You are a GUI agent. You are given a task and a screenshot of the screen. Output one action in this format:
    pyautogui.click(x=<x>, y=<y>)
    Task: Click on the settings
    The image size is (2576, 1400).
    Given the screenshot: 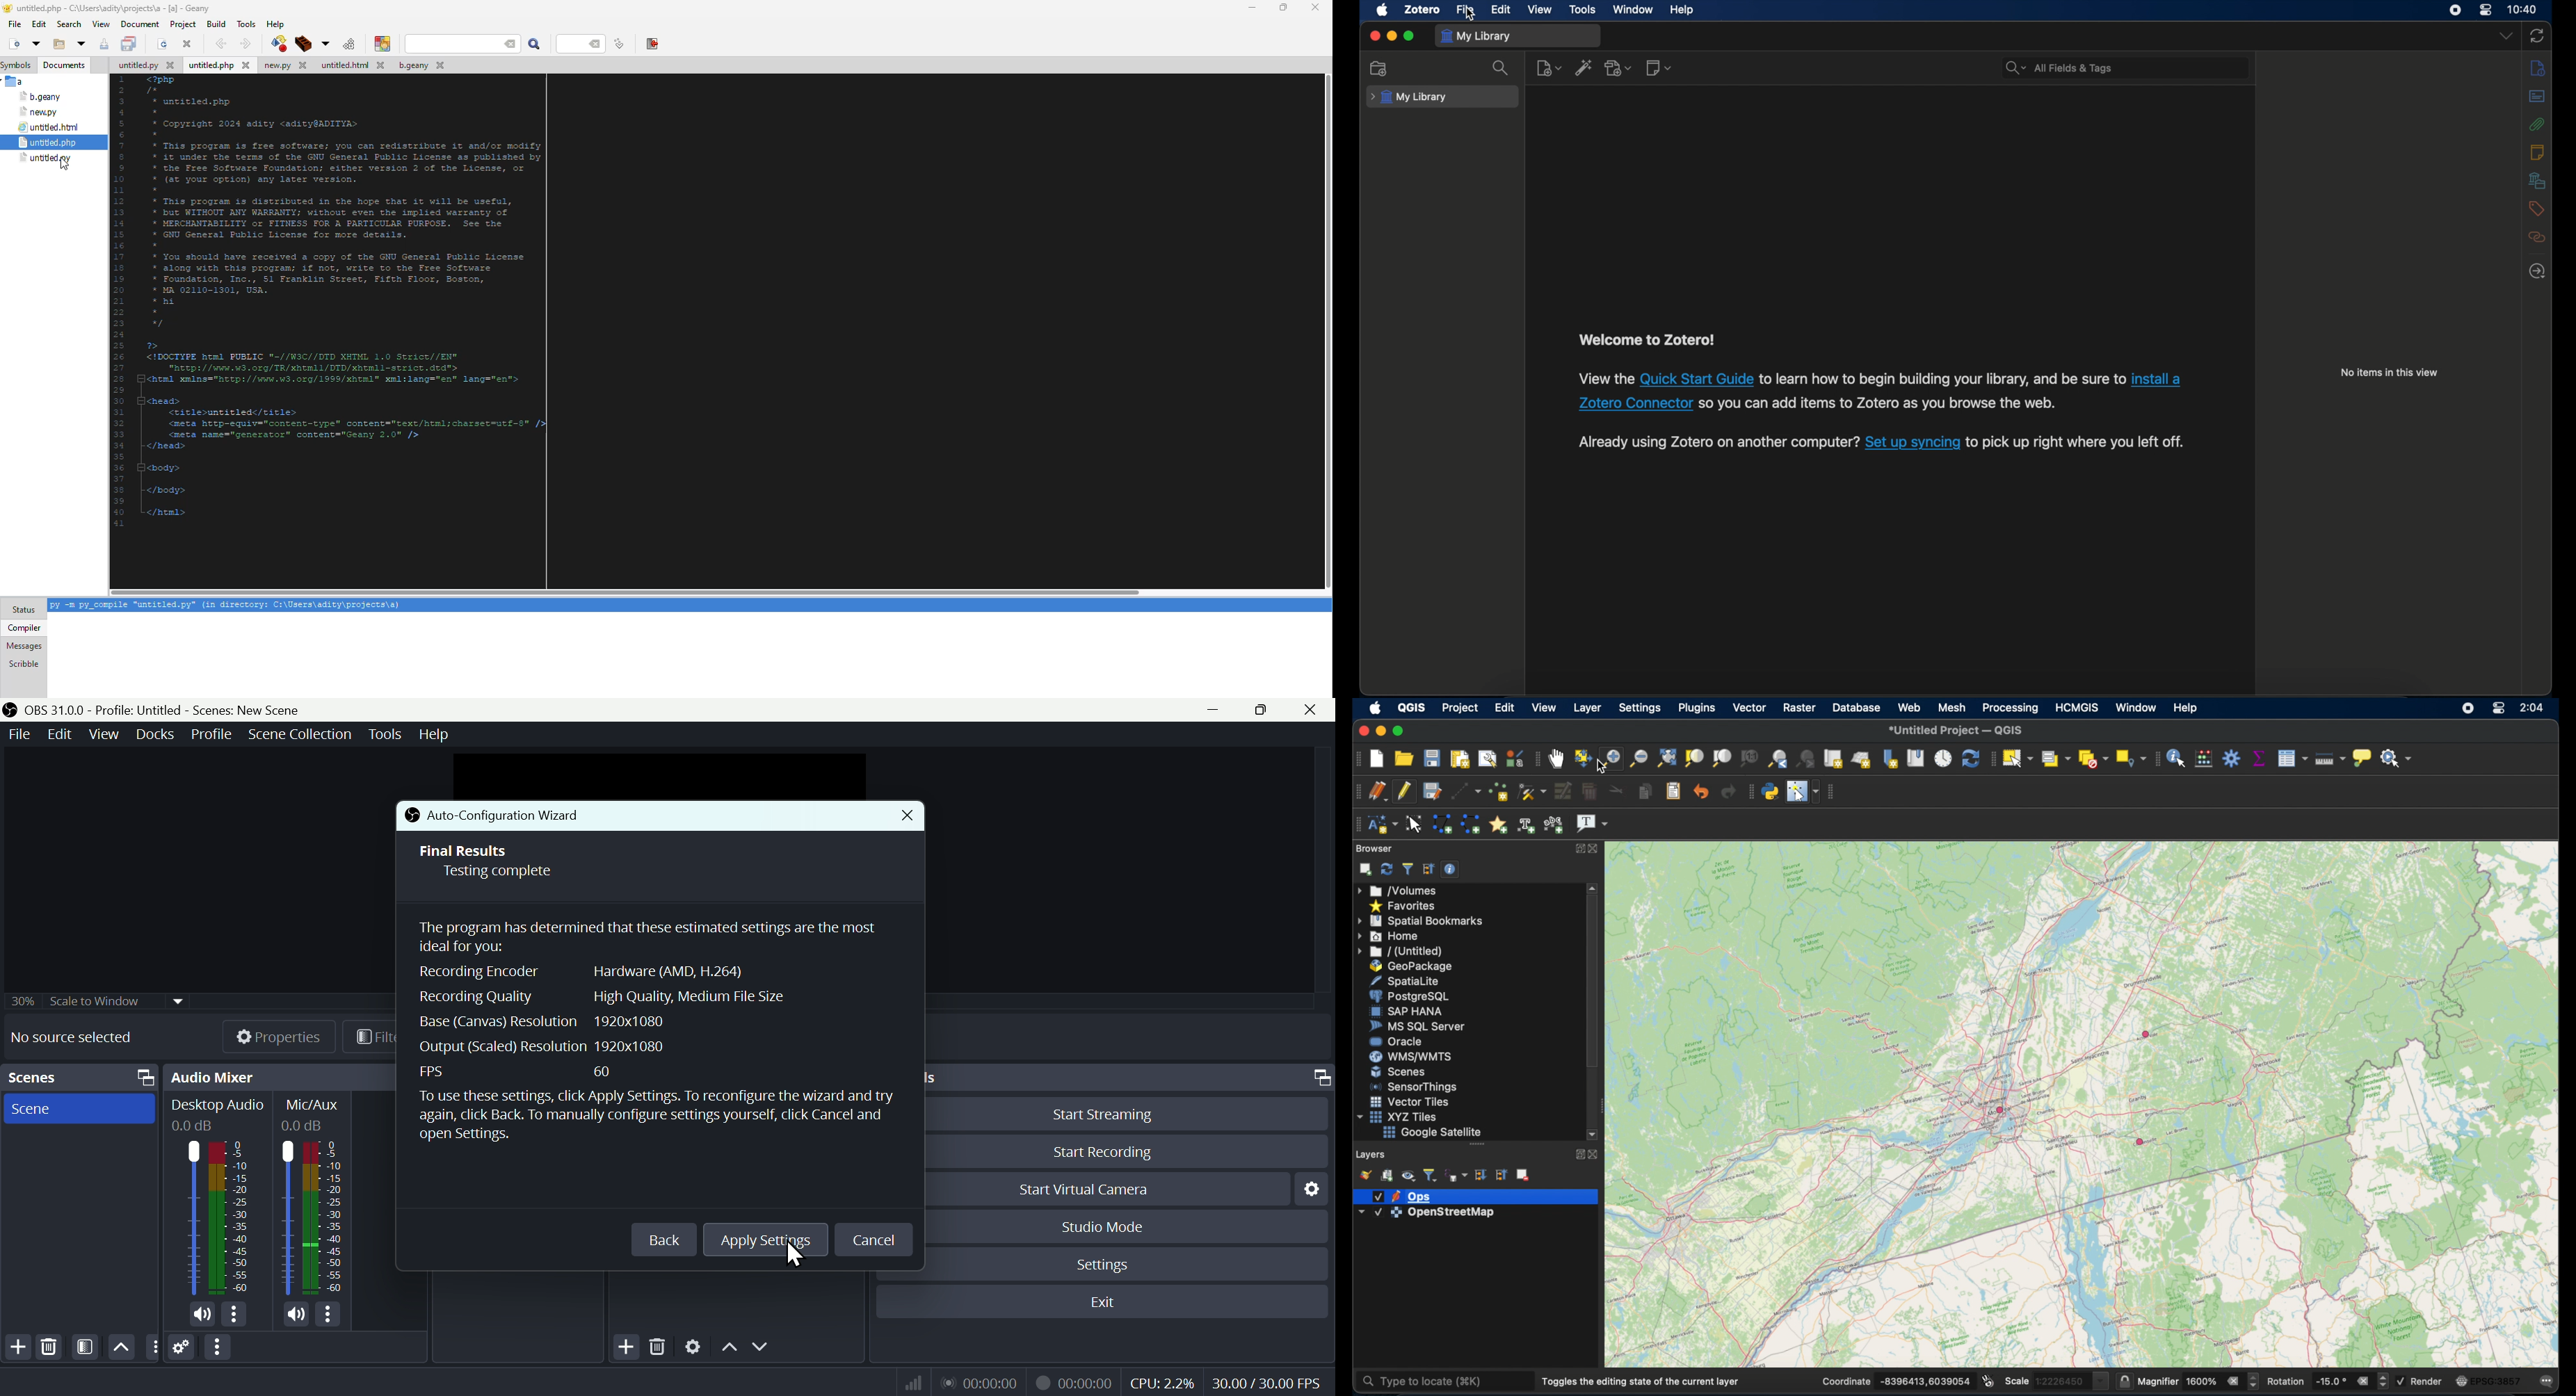 What is the action you would take?
    pyautogui.click(x=1641, y=709)
    